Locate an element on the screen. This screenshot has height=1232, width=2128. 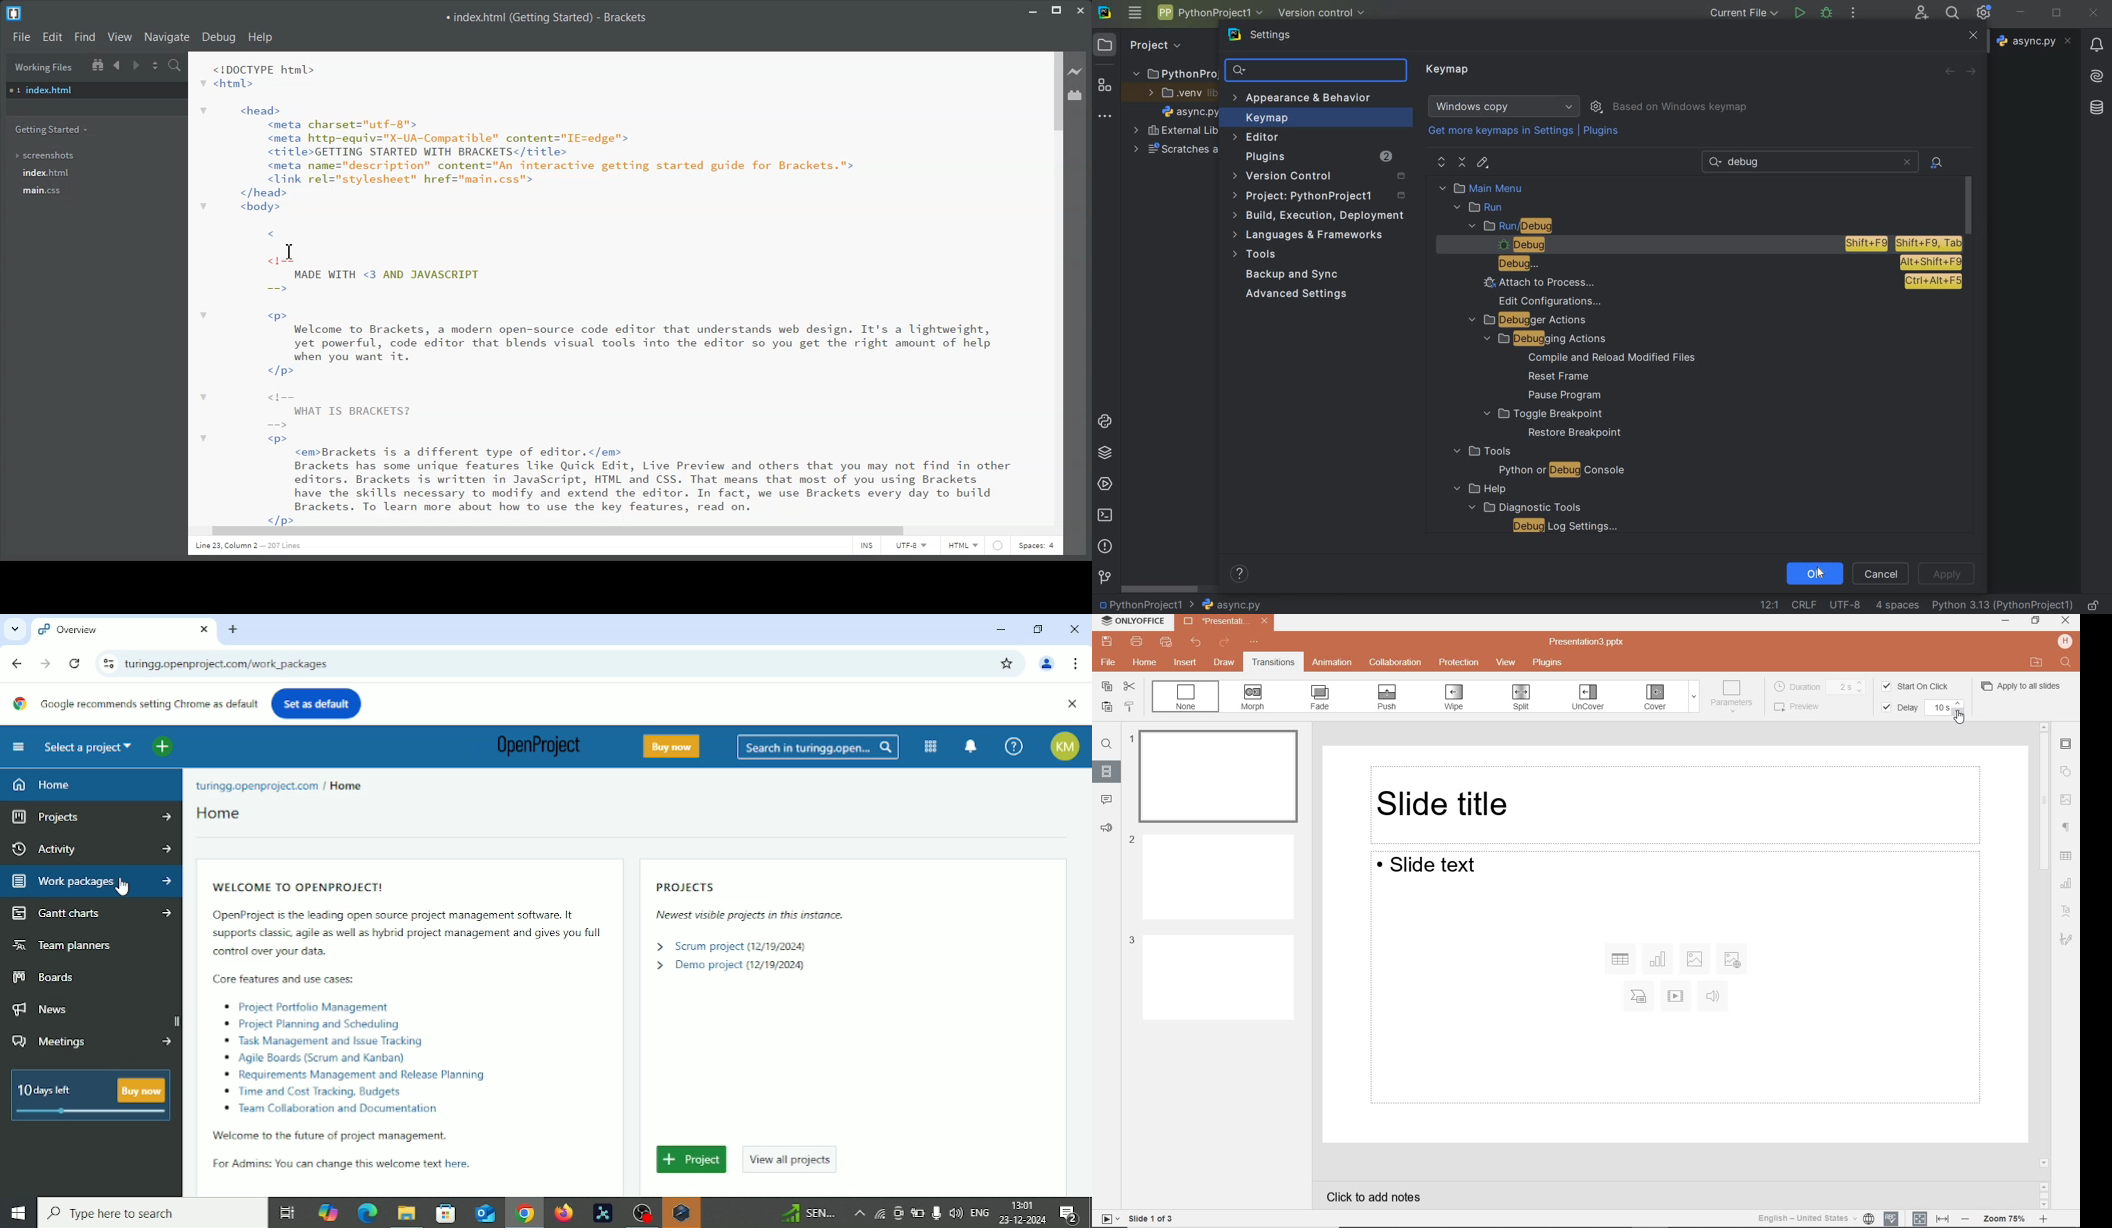
Navigate Backwards is located at coordinates (118, 65).